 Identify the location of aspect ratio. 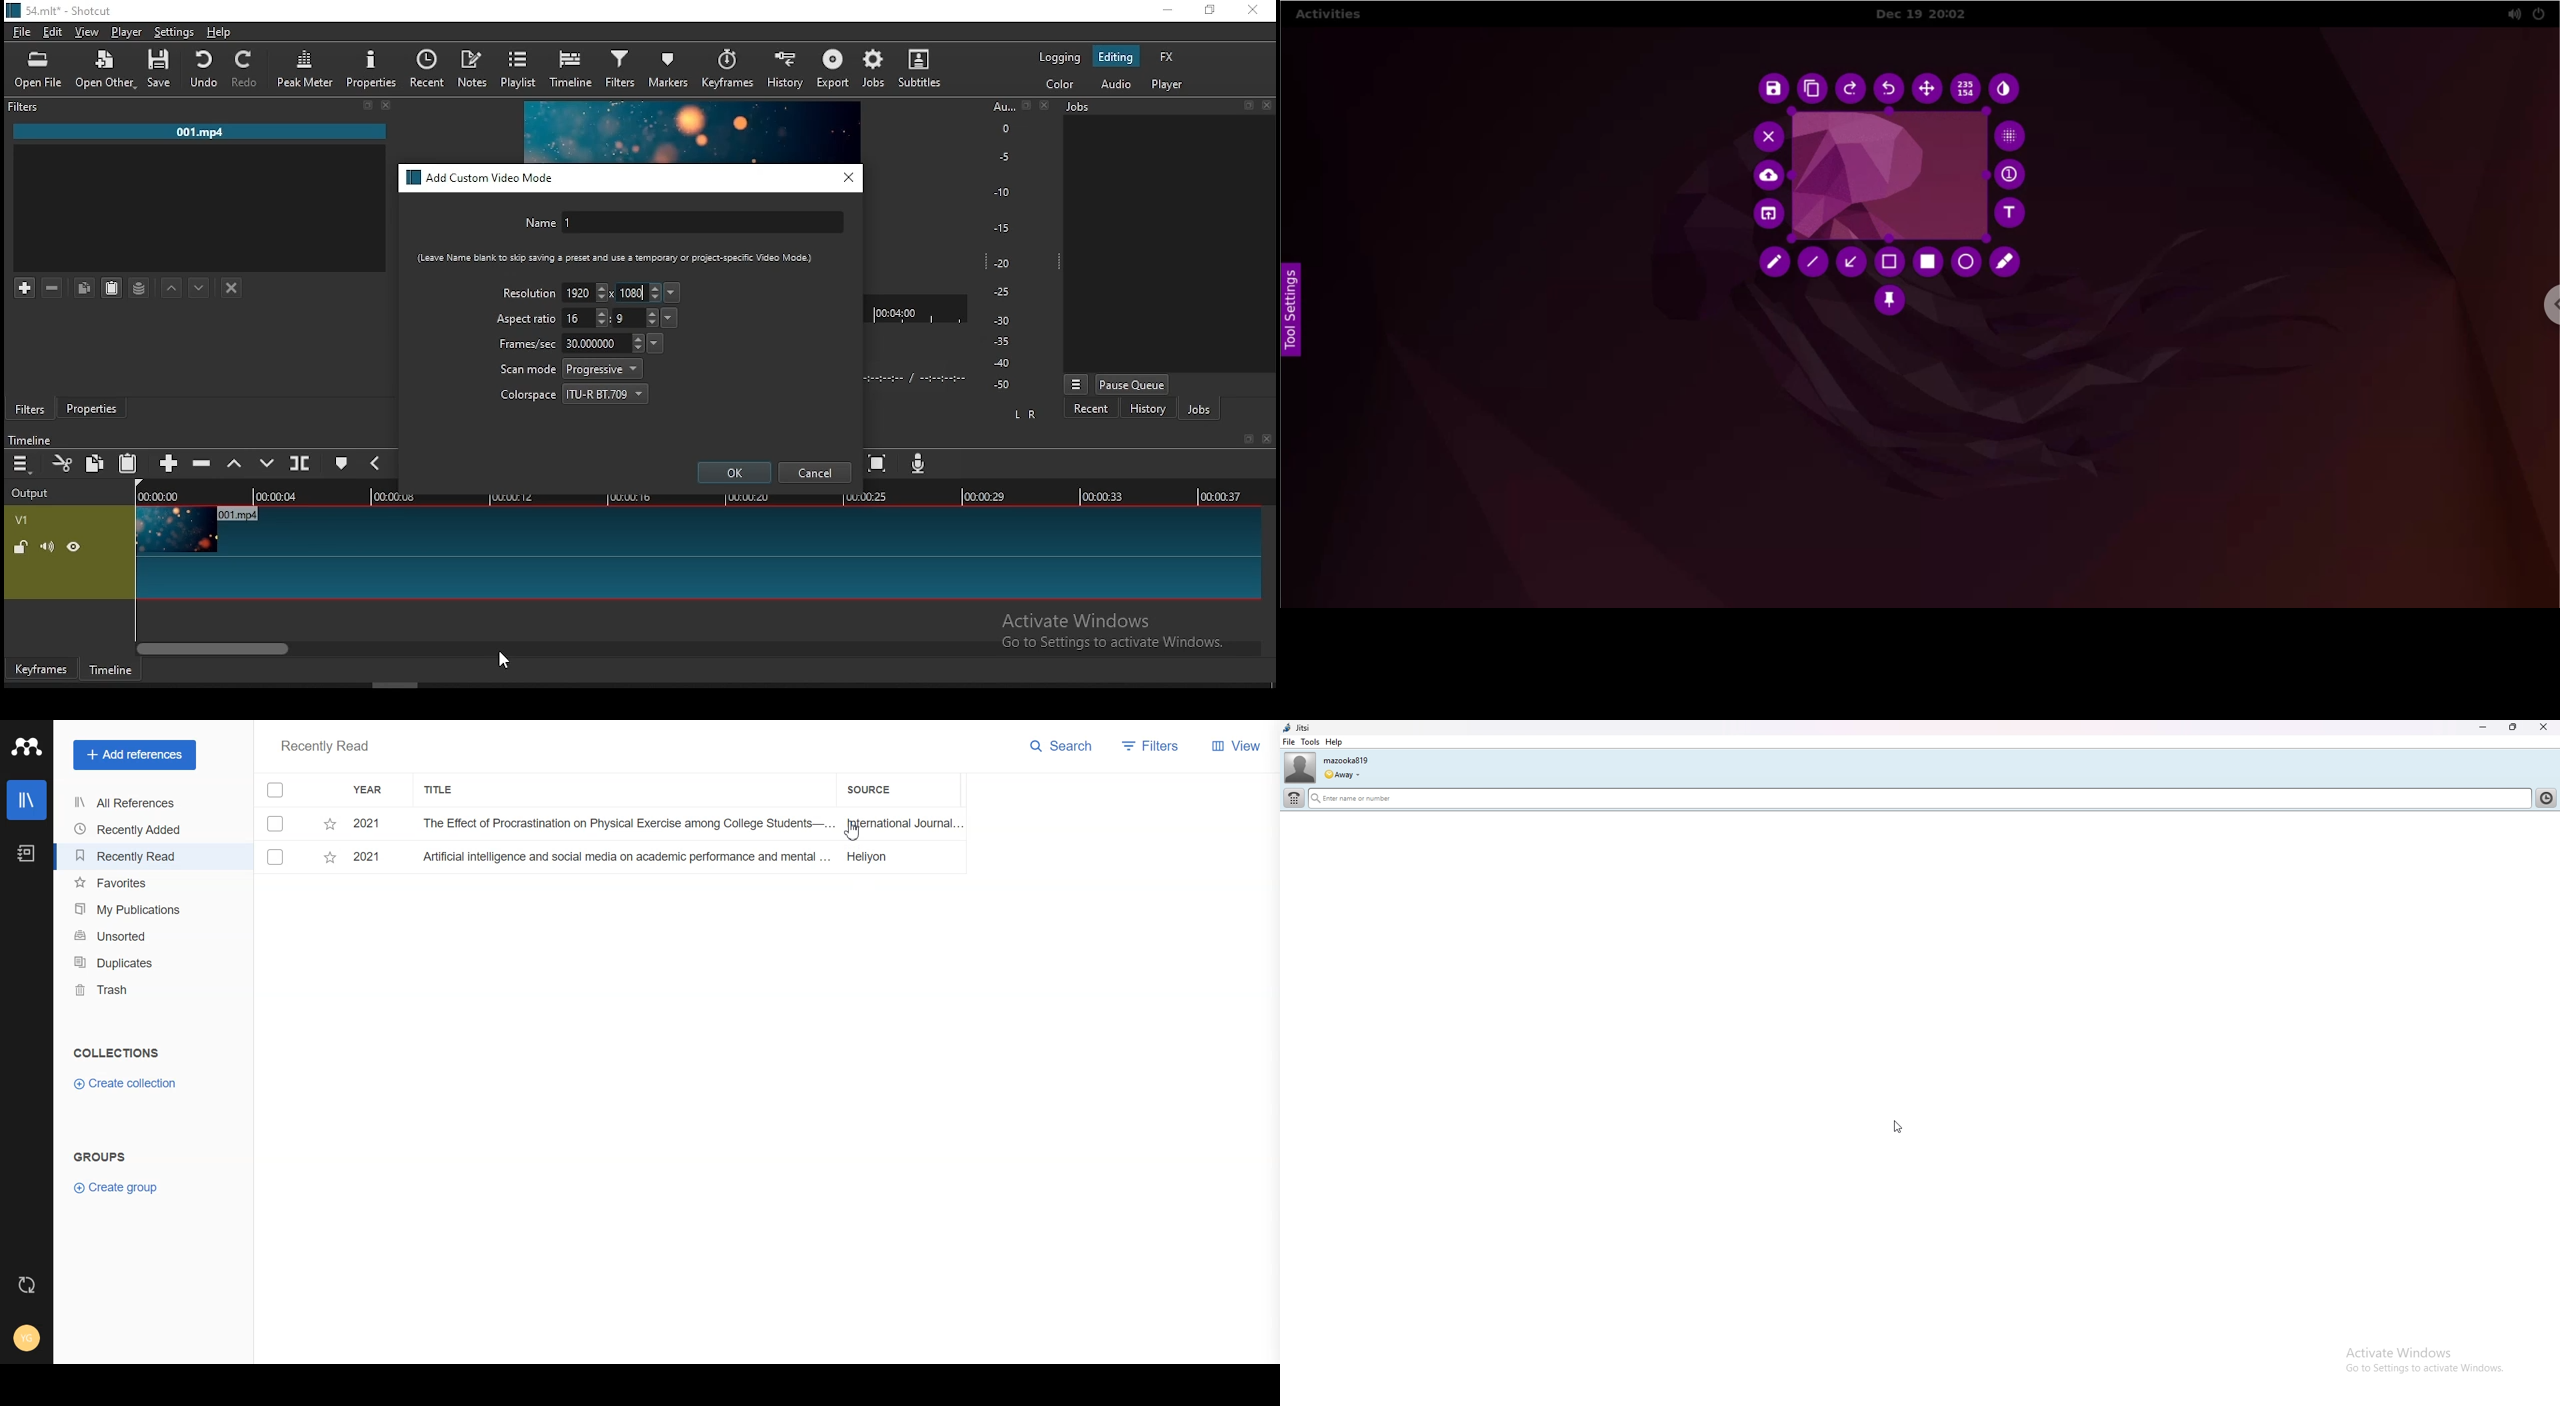
(527, 319).